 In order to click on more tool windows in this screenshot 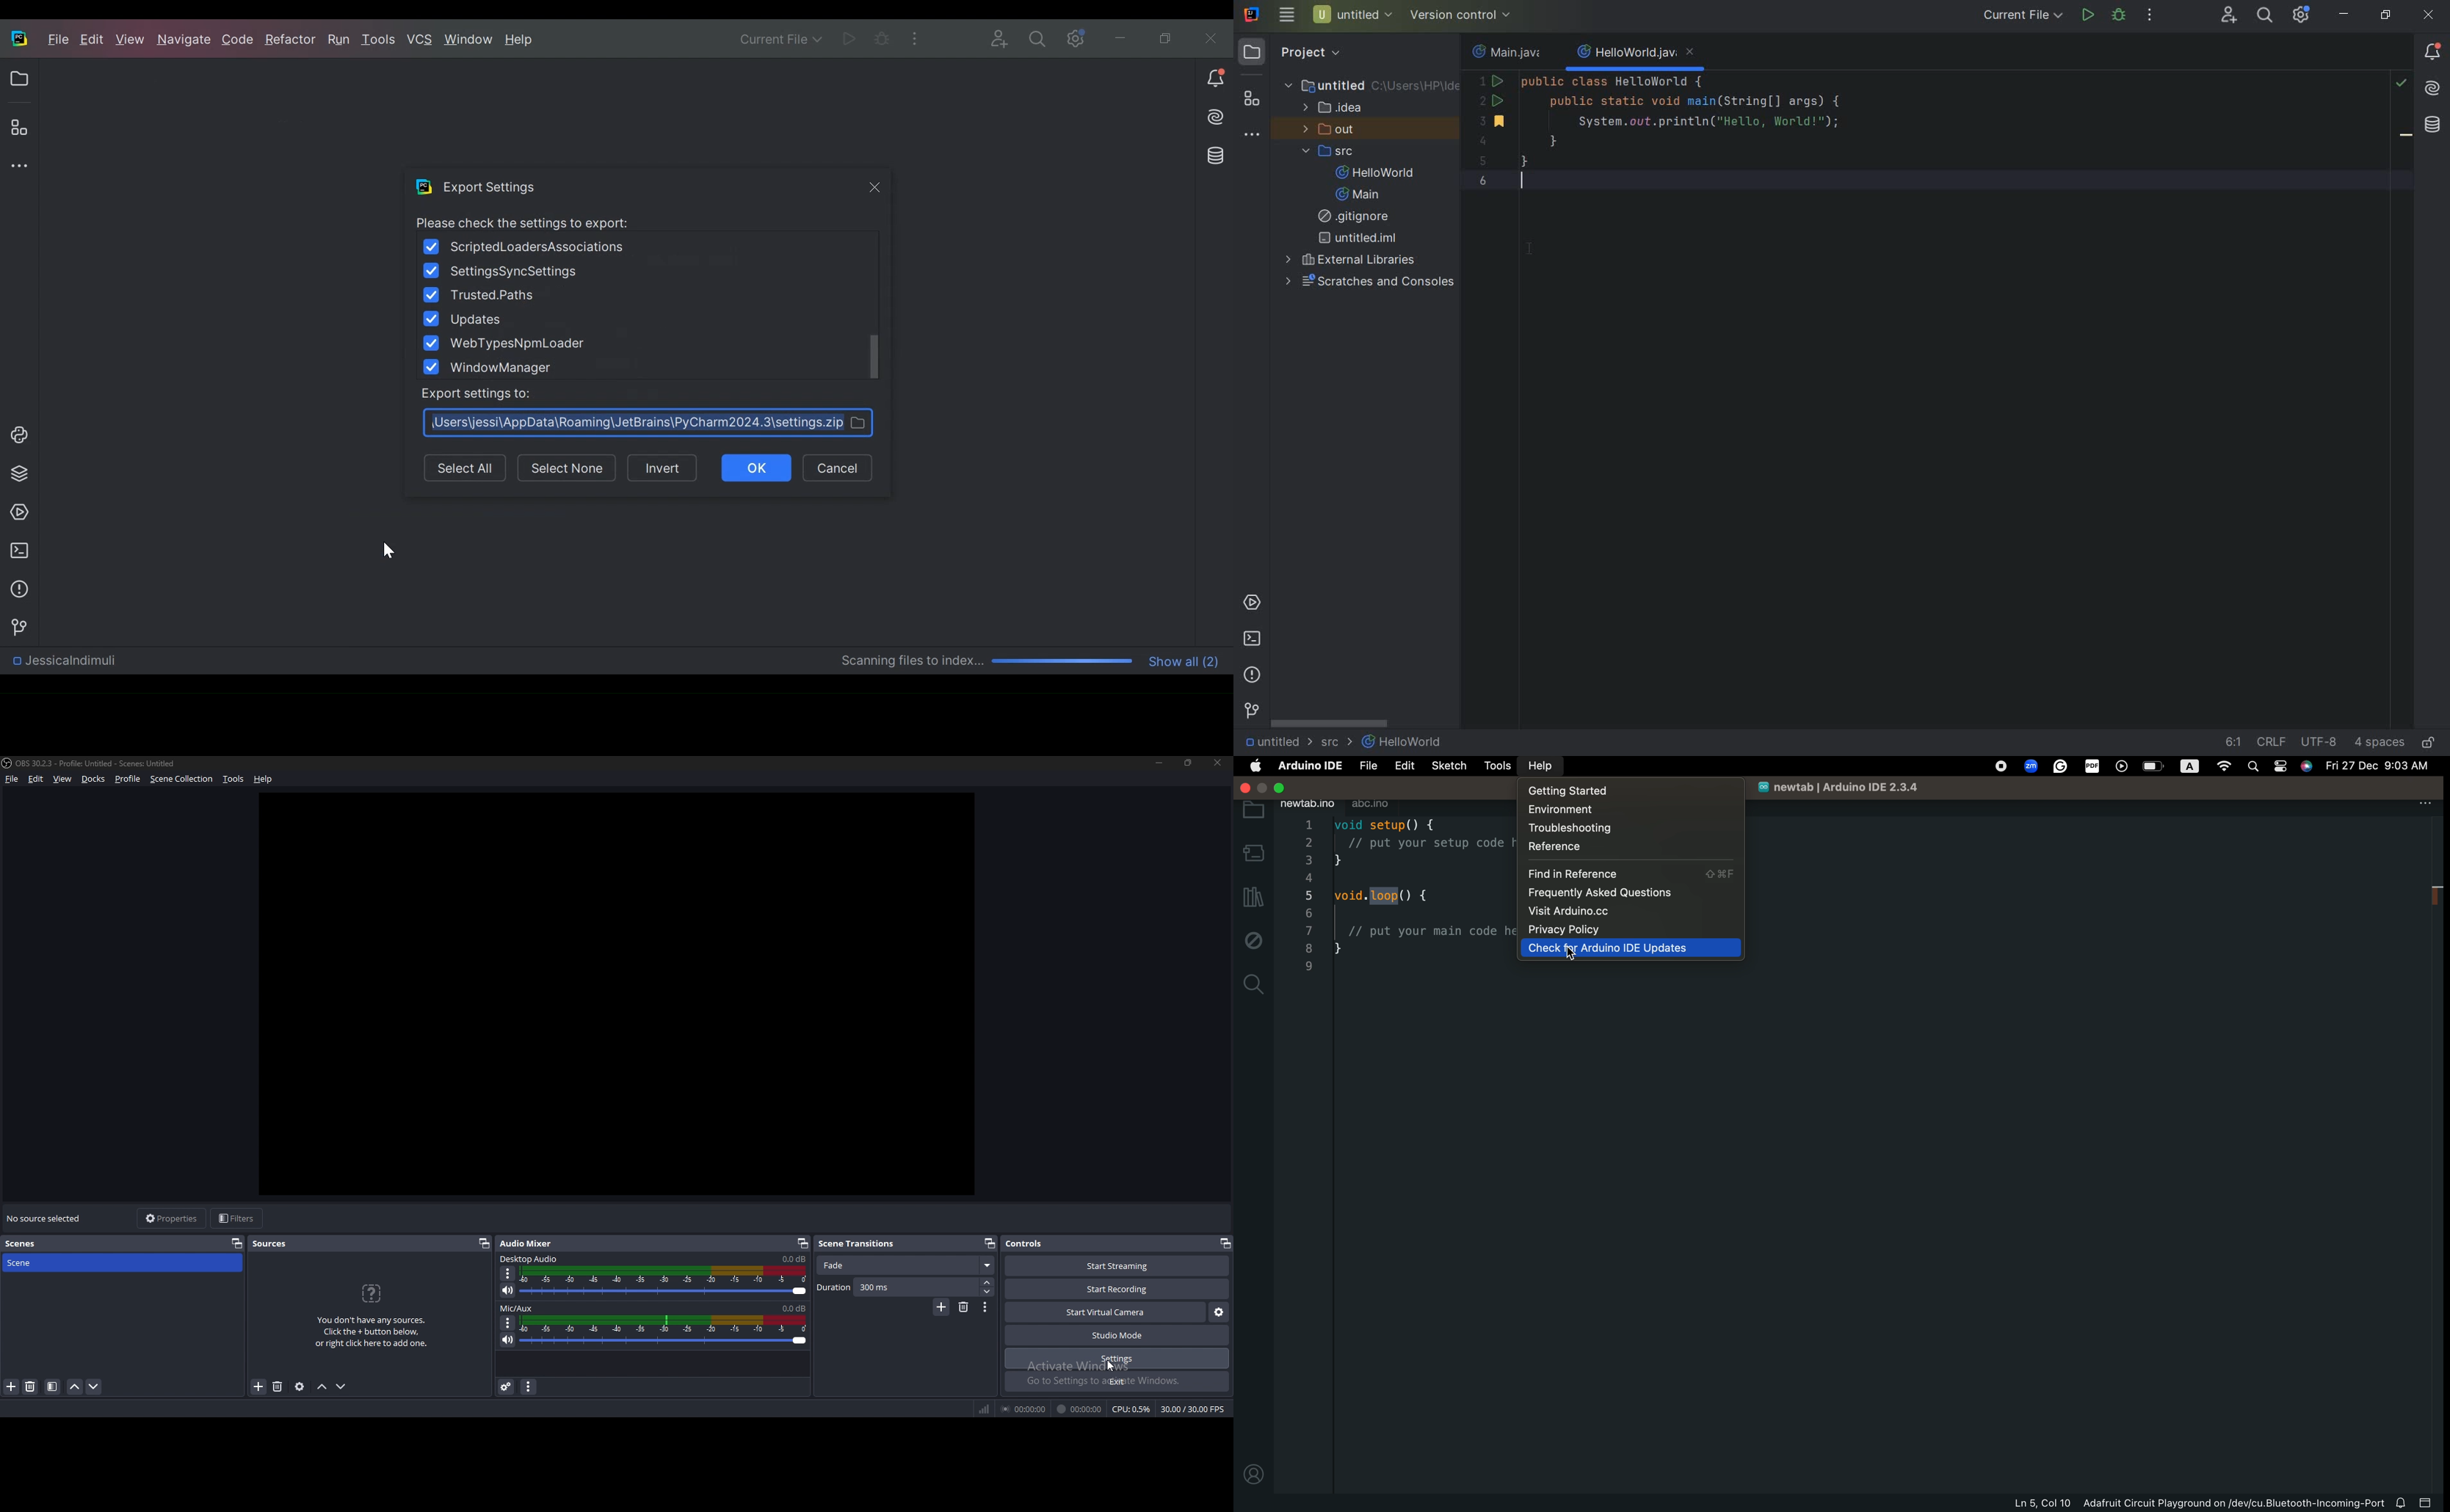, I will do `click(1252, 136)`.